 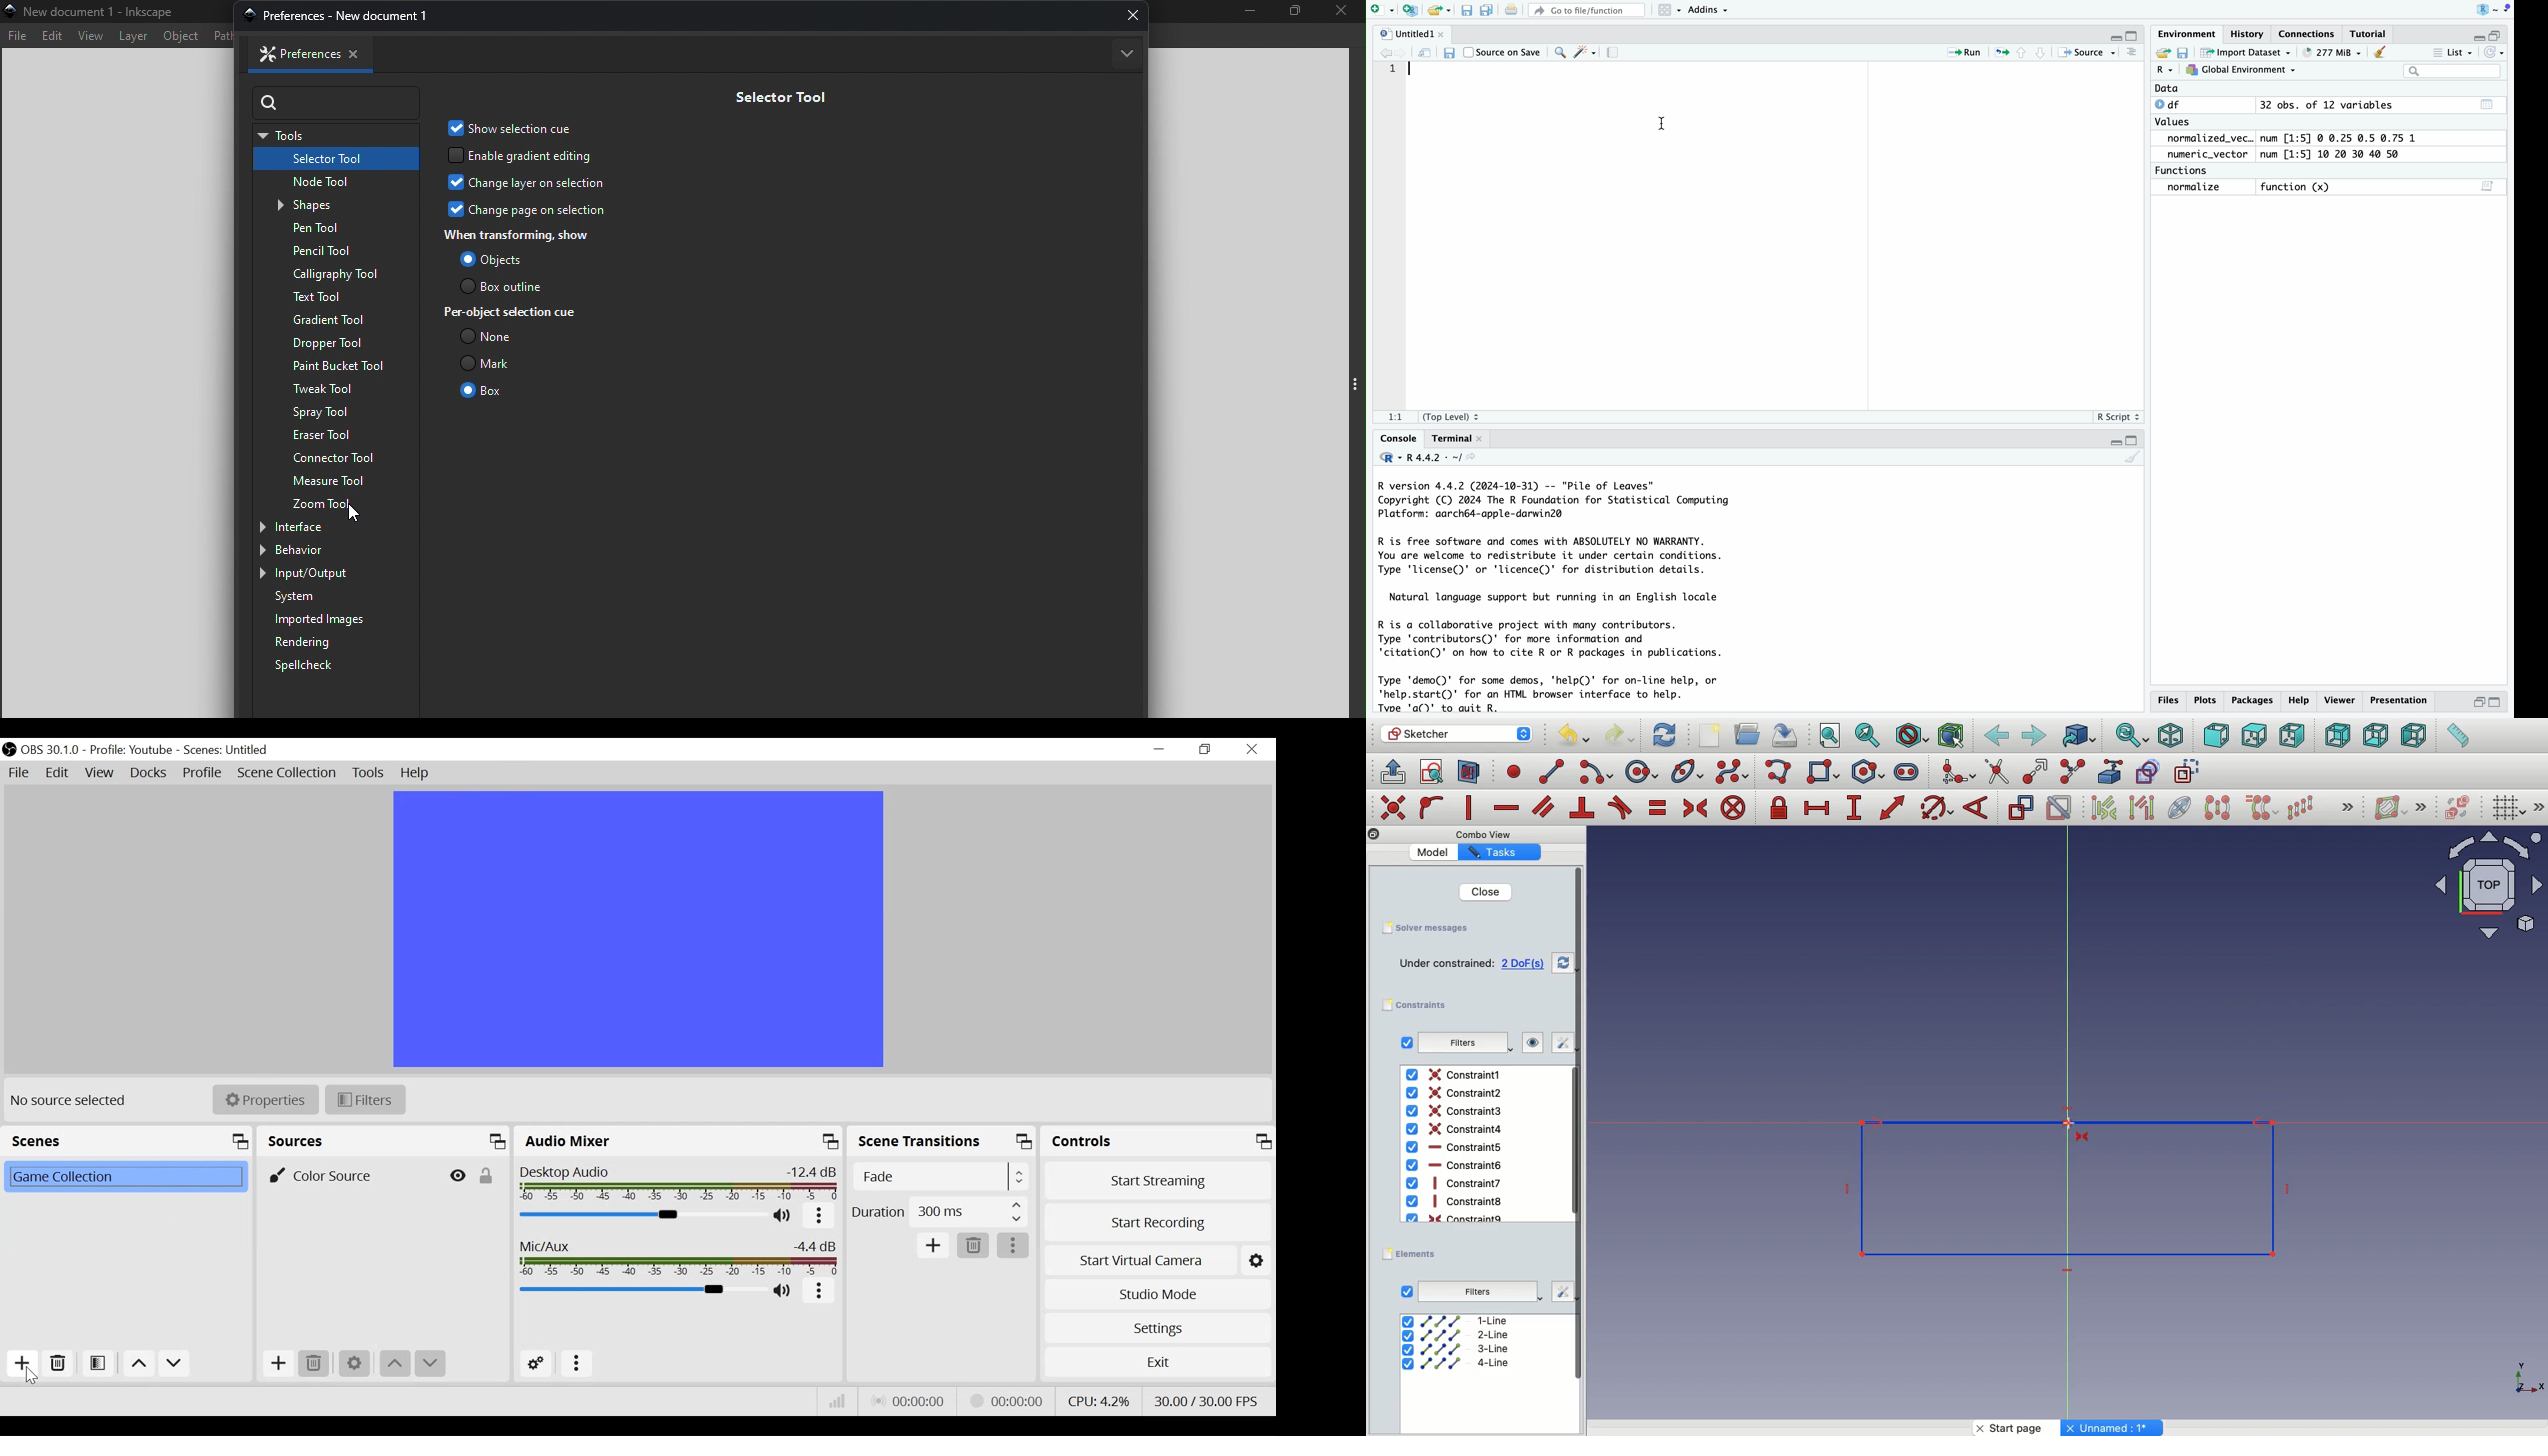 What do you see at coordinates (2375, 737) in the screenshot?
I see `Bottom` at bounding box center [2375, 737].